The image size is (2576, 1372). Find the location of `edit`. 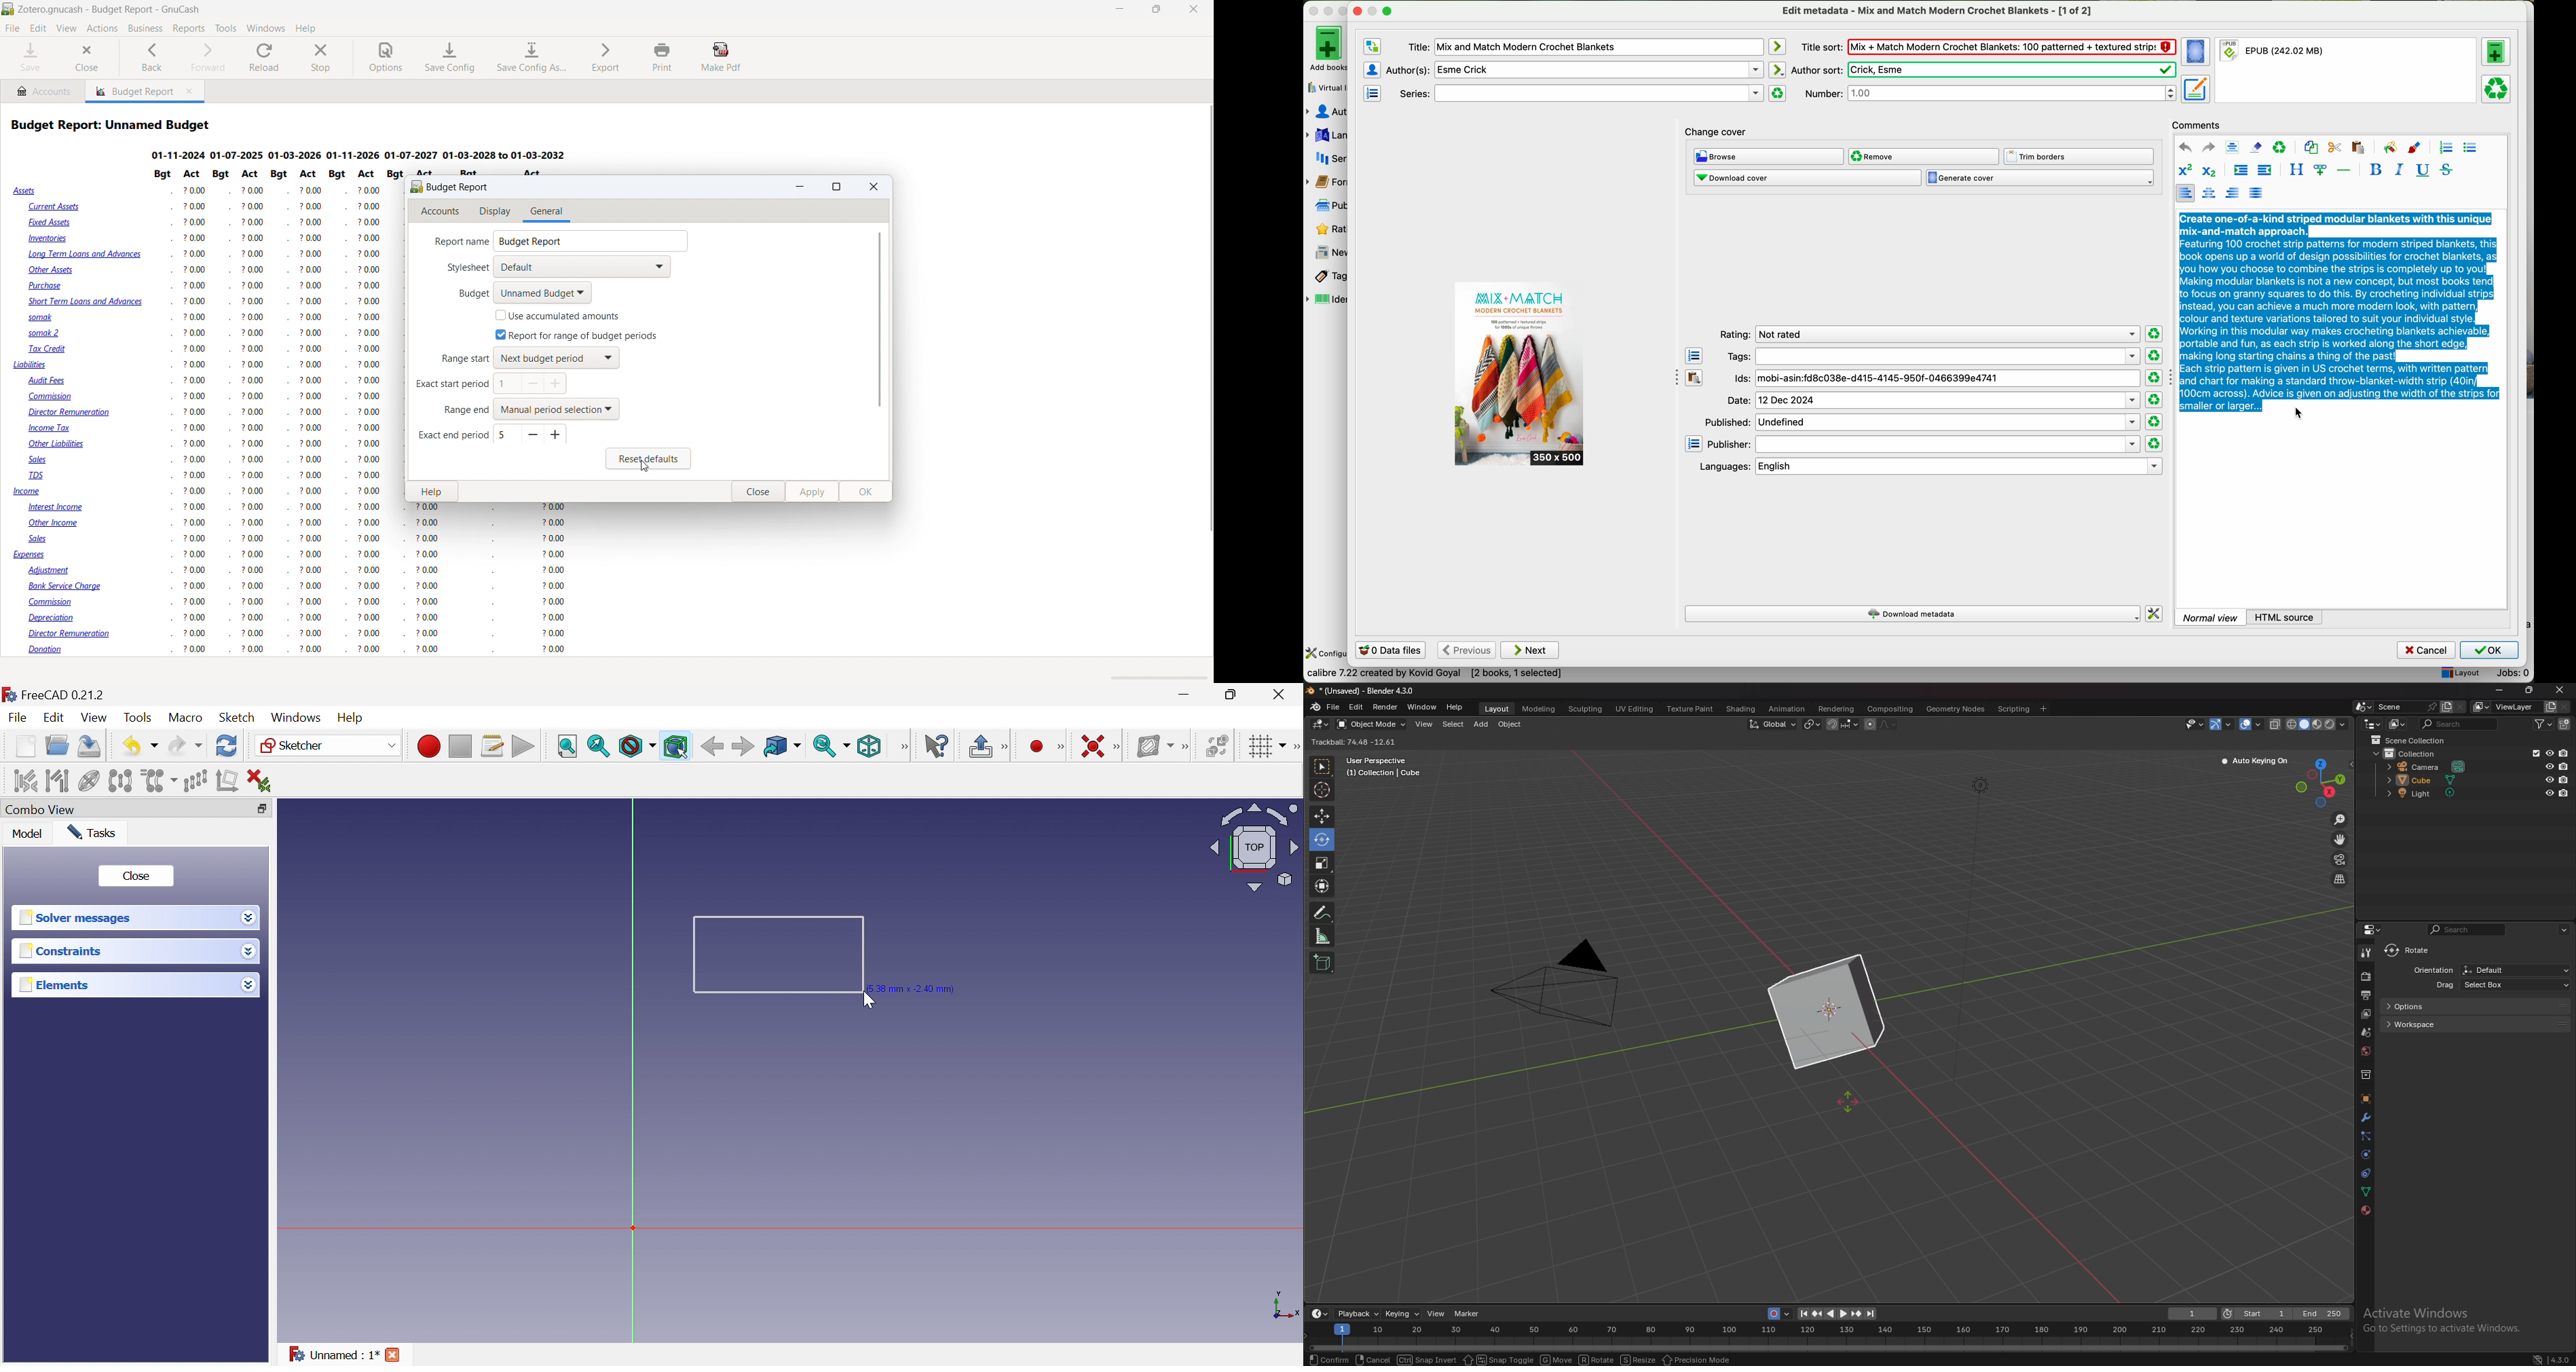

edit is located at coordinates (1356, 706).